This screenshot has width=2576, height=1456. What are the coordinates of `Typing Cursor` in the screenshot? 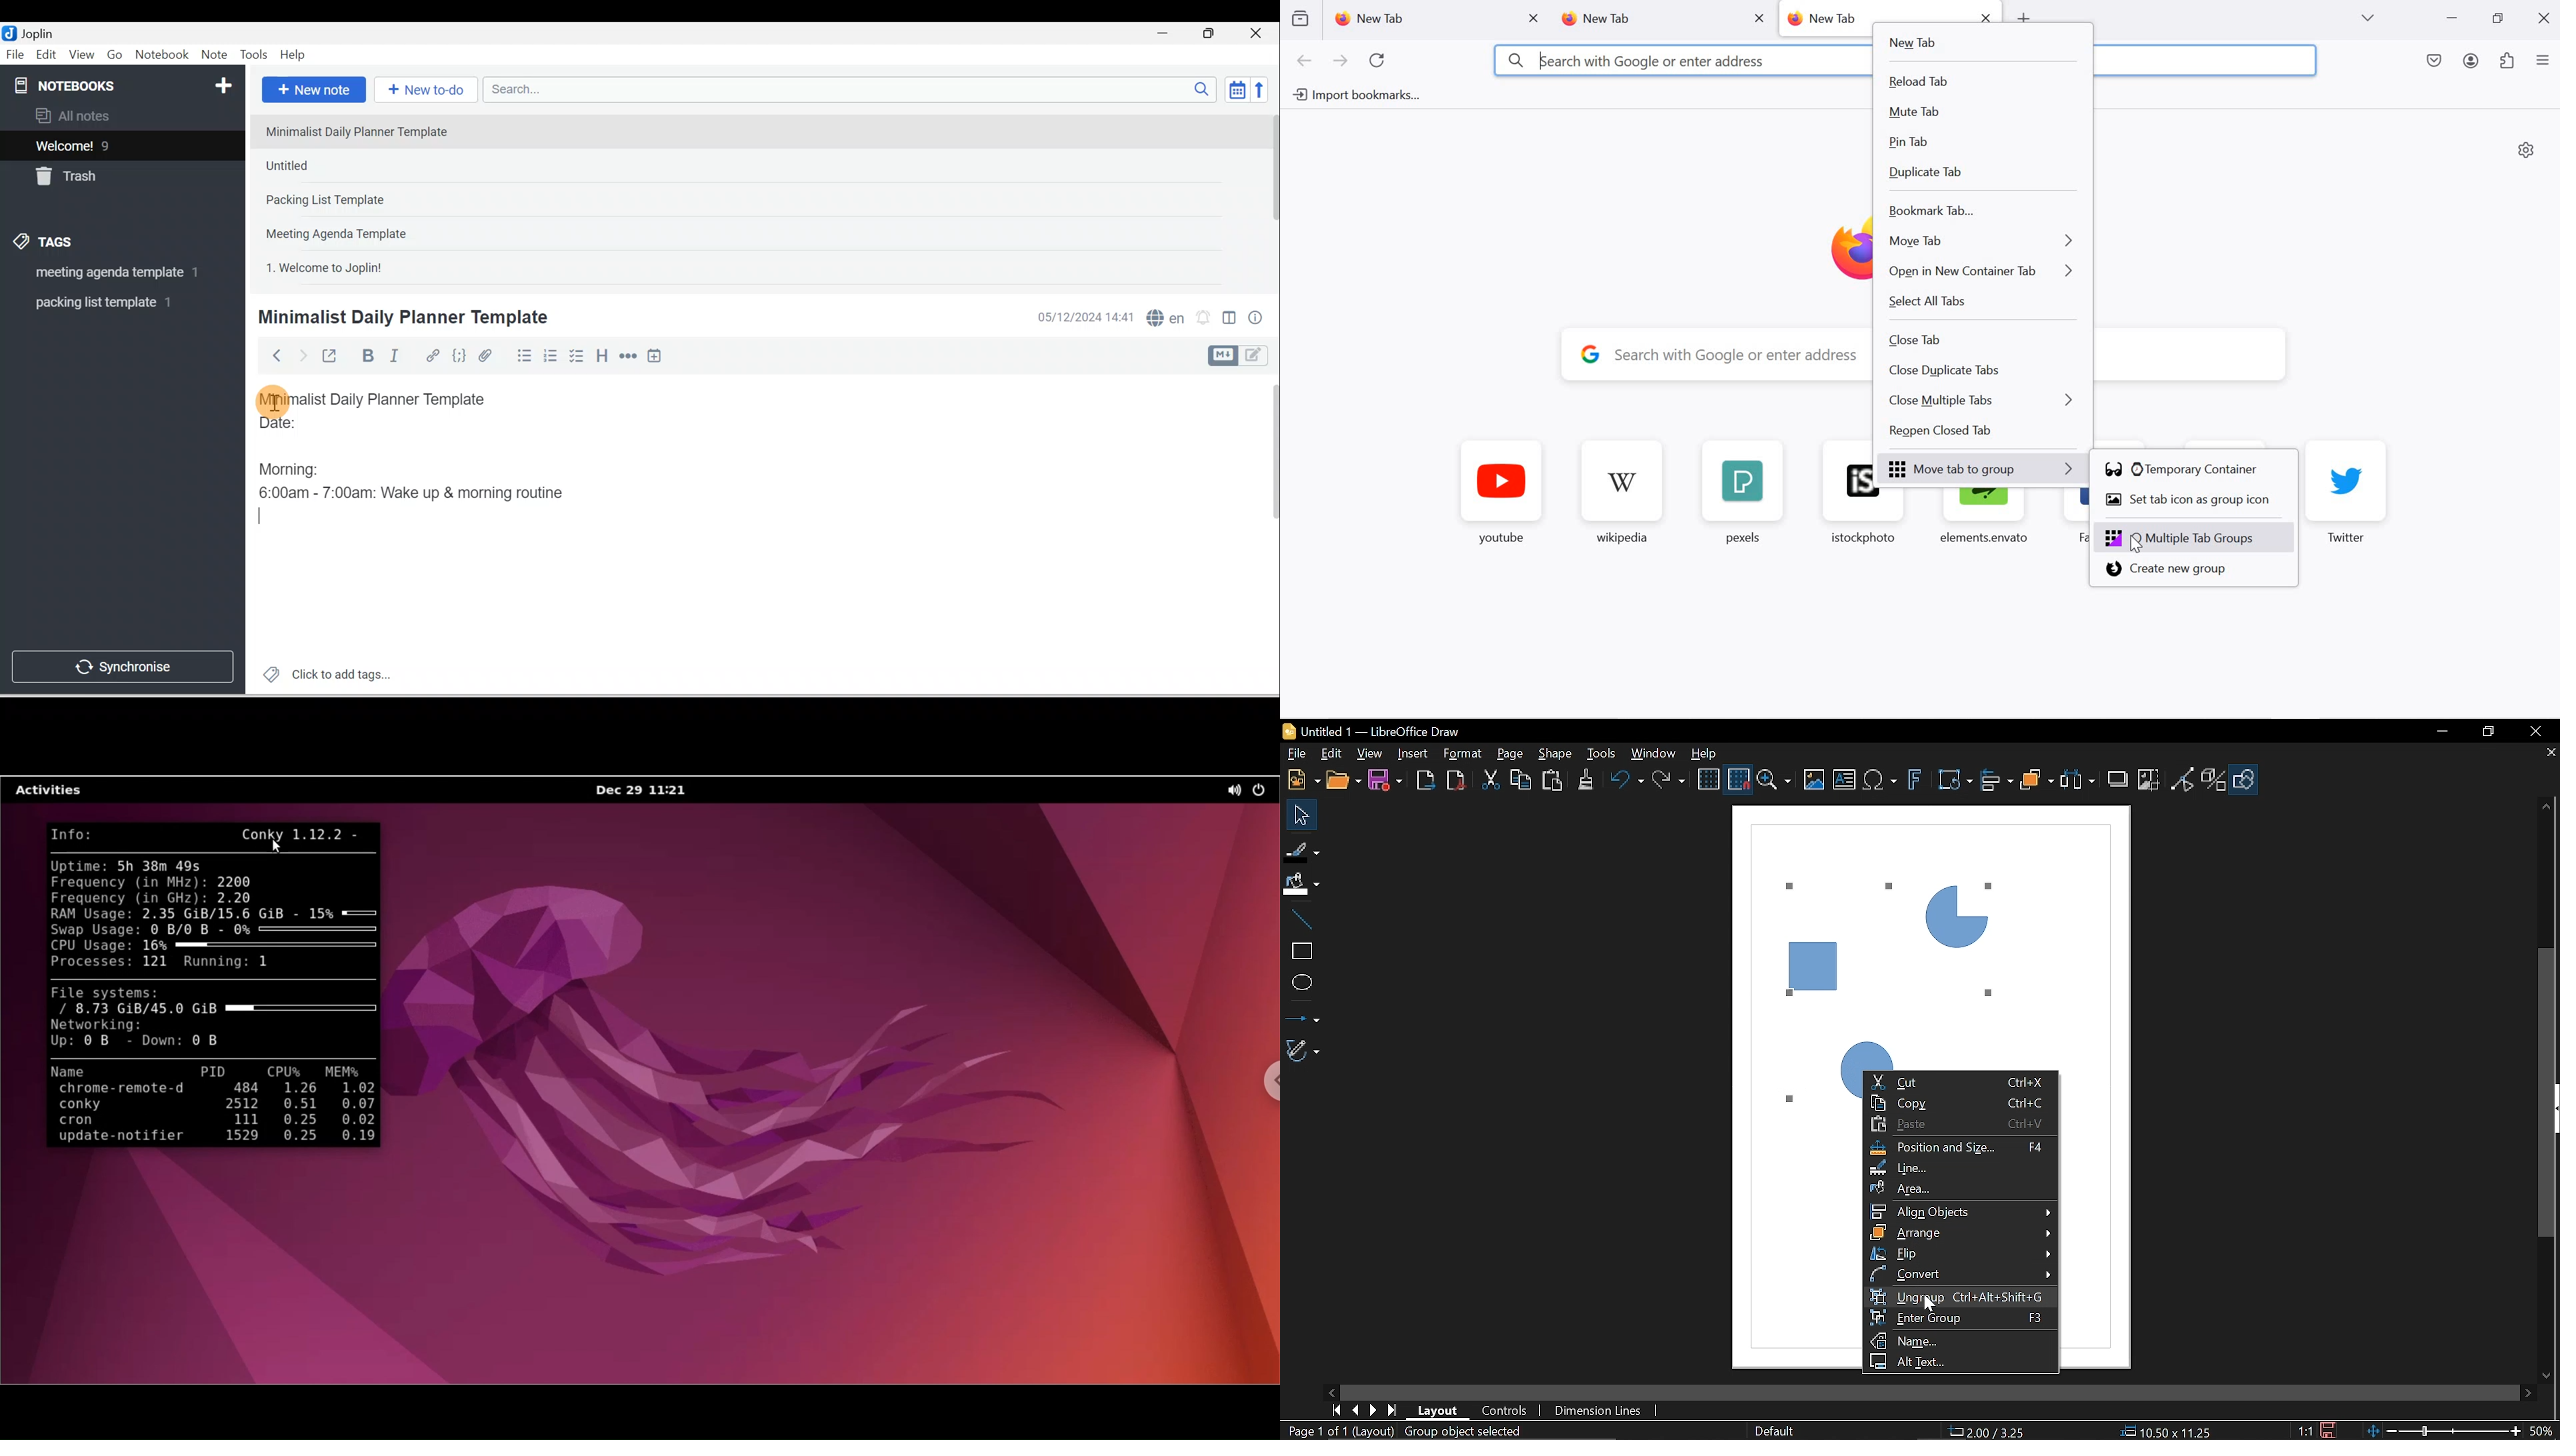 It's located at (261, 519).